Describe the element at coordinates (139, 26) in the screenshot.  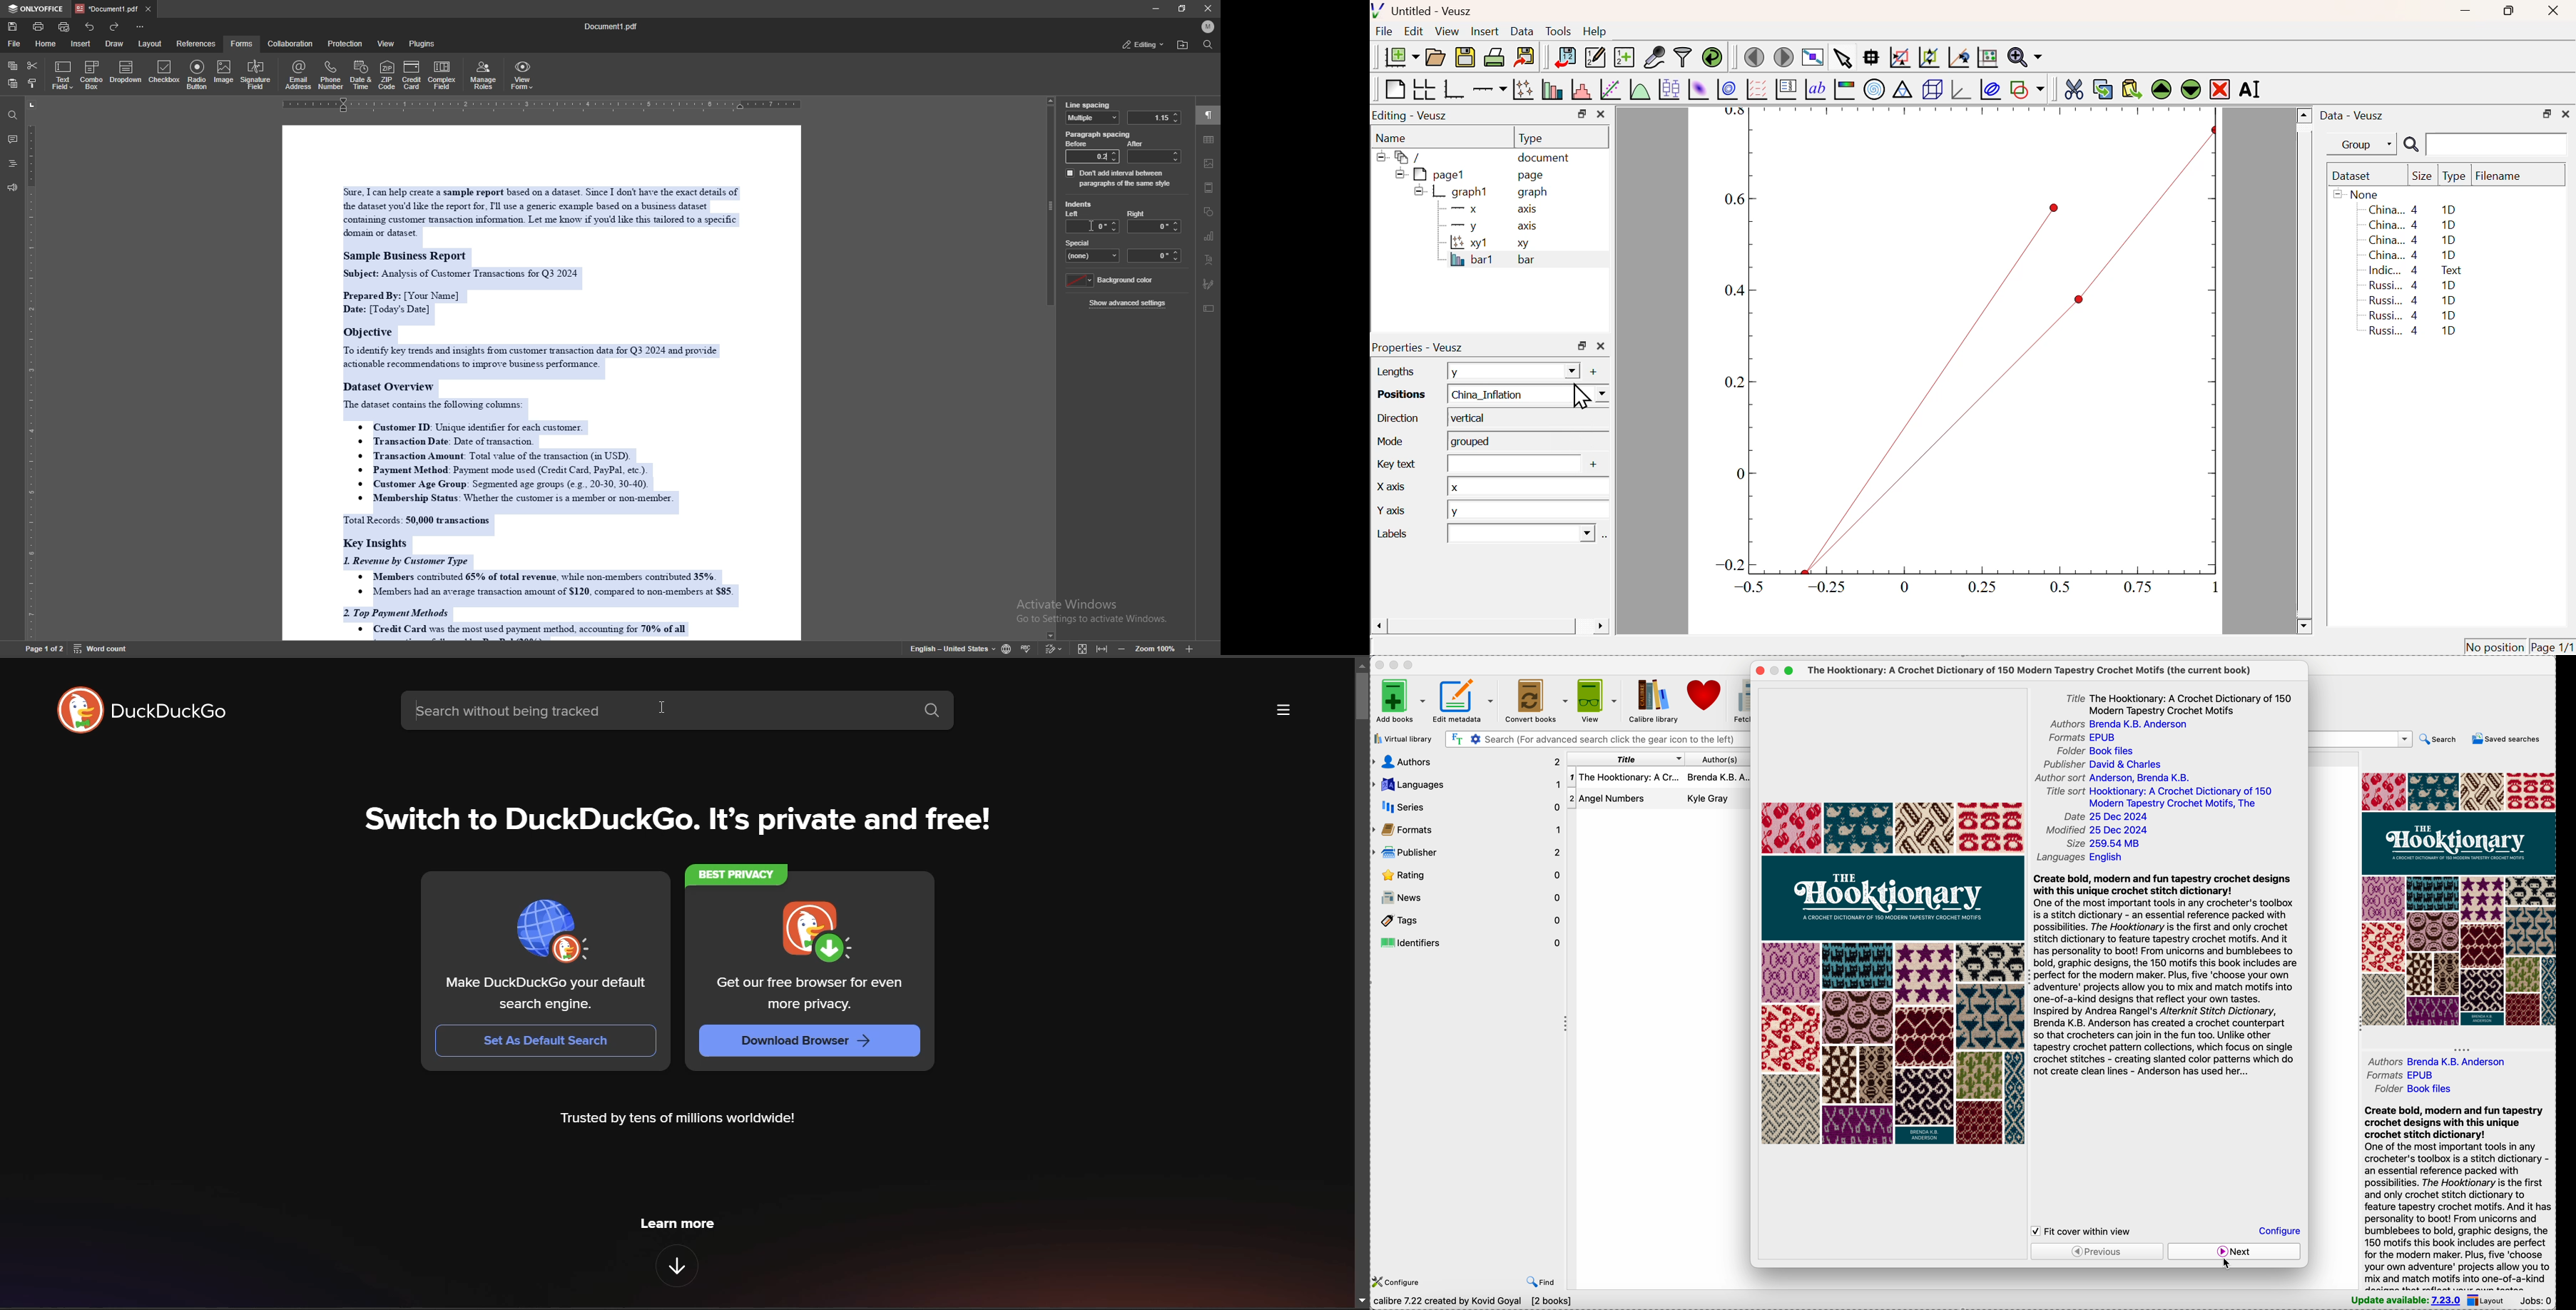
I see `customize toolbar` at that location.